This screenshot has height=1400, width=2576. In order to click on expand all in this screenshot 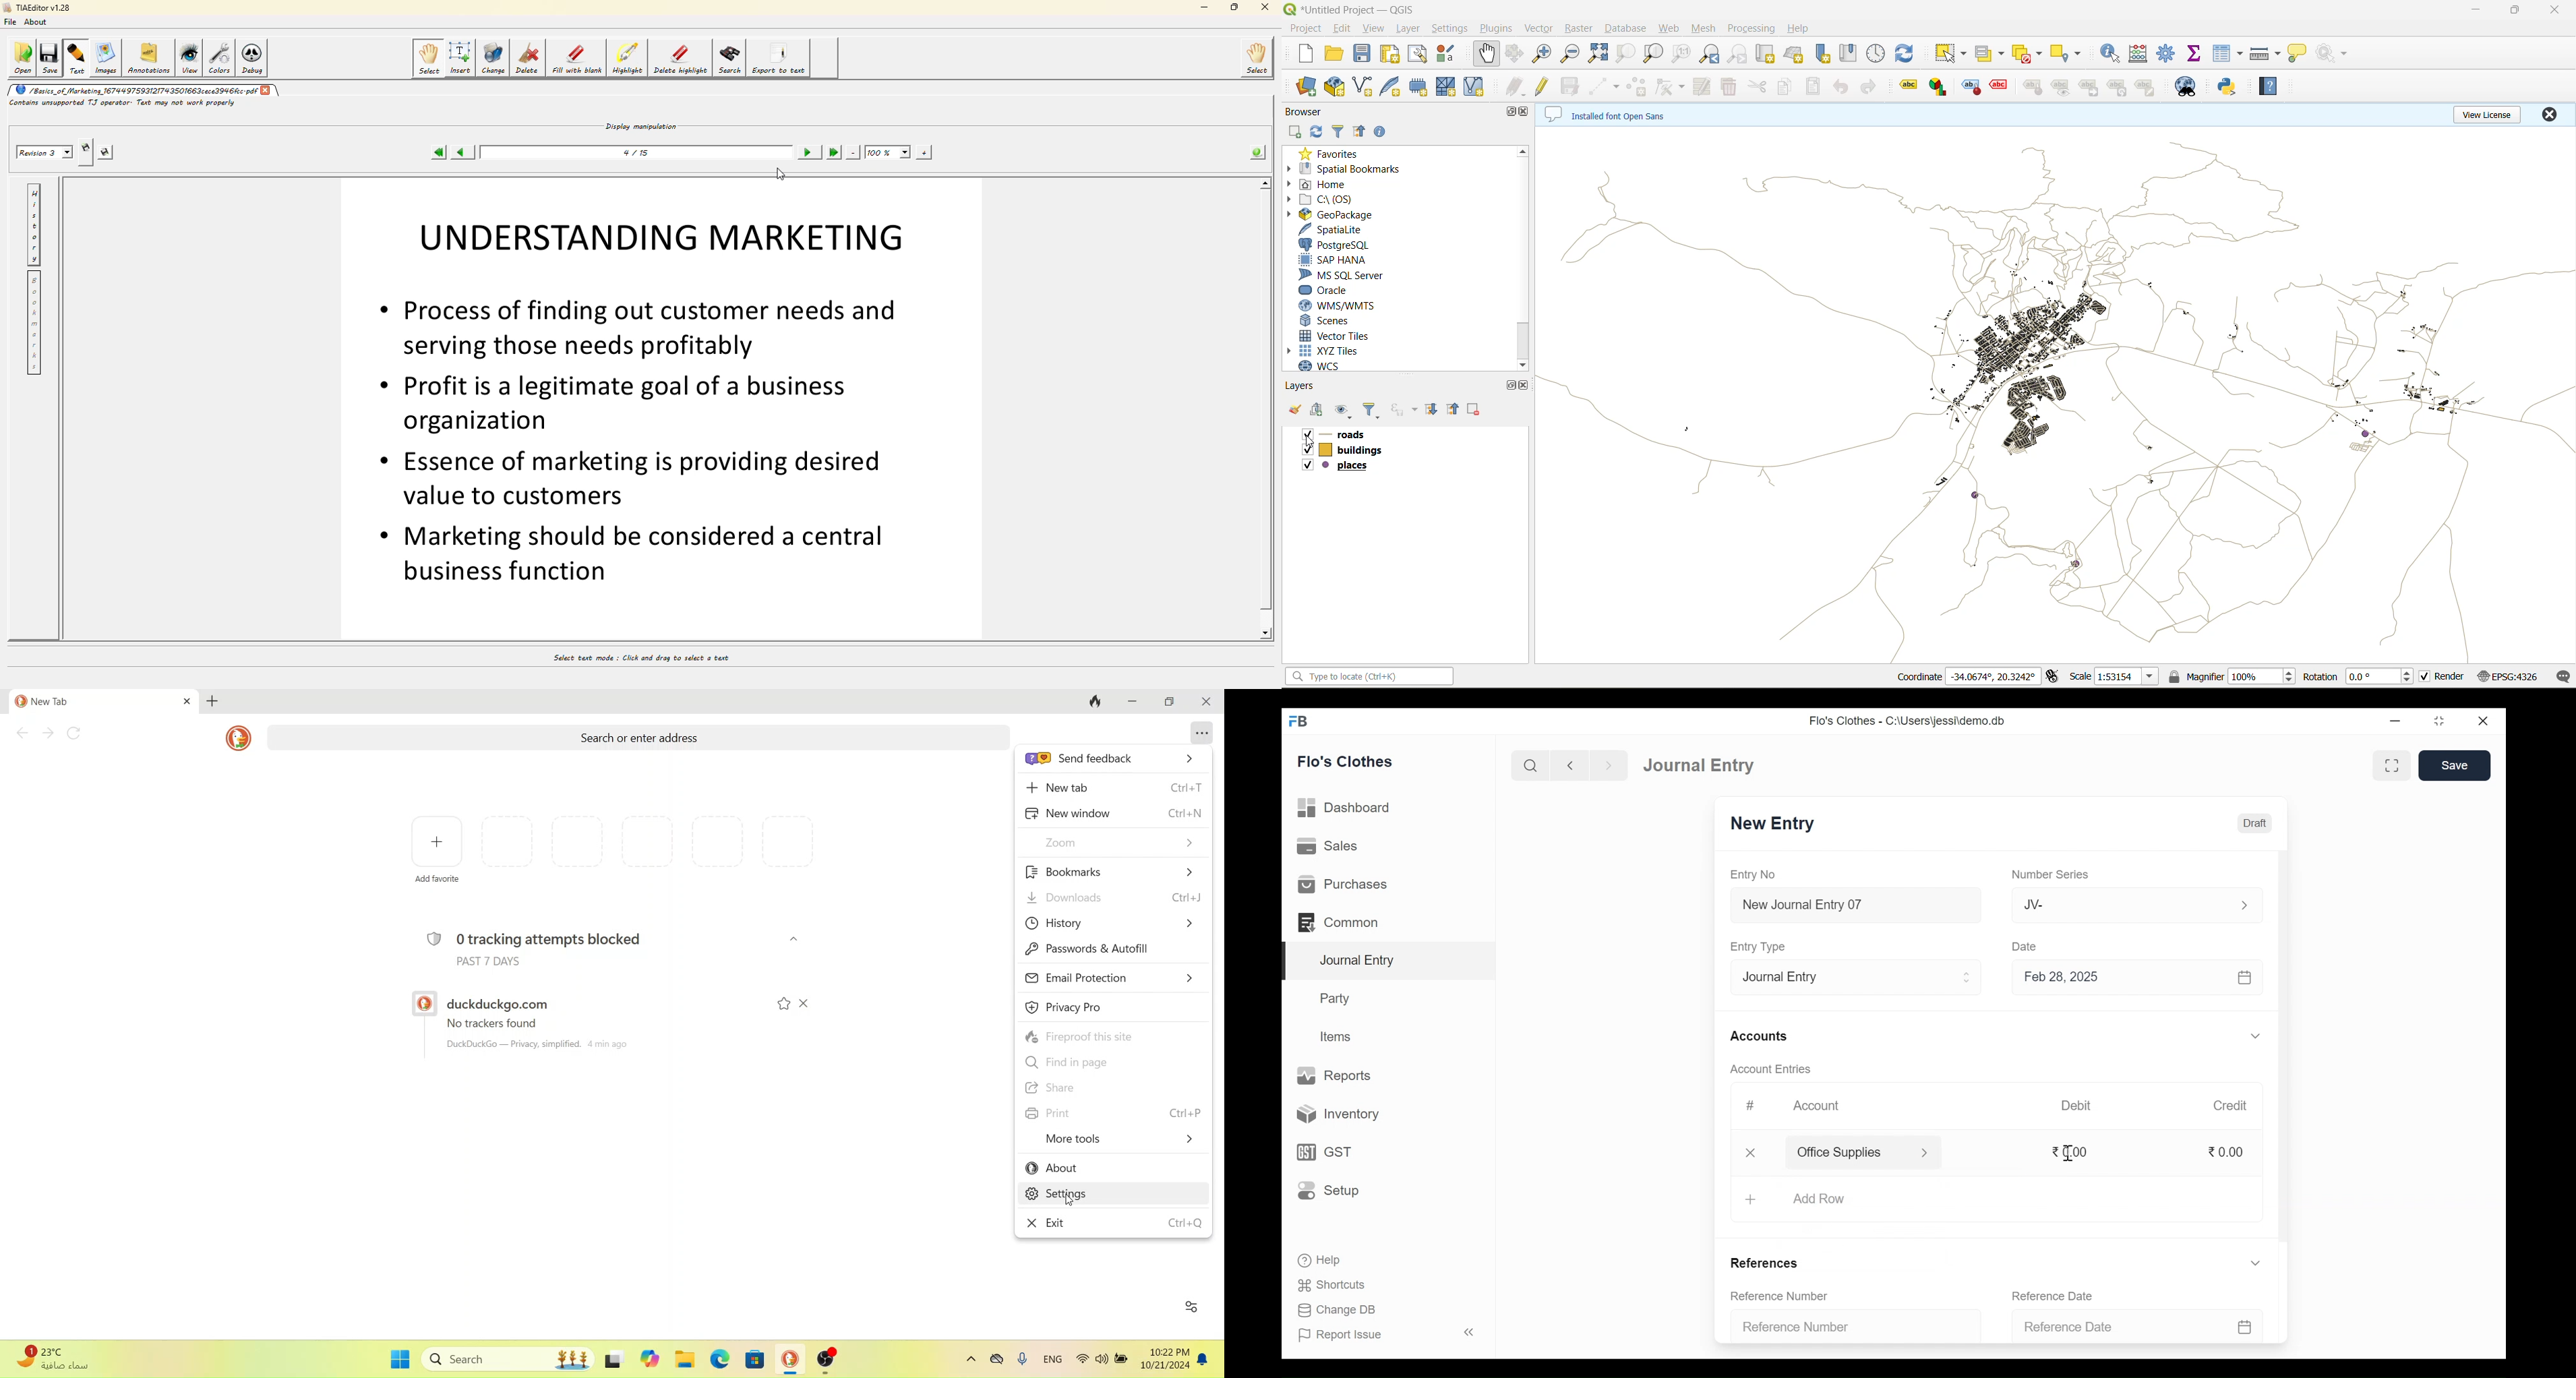, I will do `click(1435, 407)`.